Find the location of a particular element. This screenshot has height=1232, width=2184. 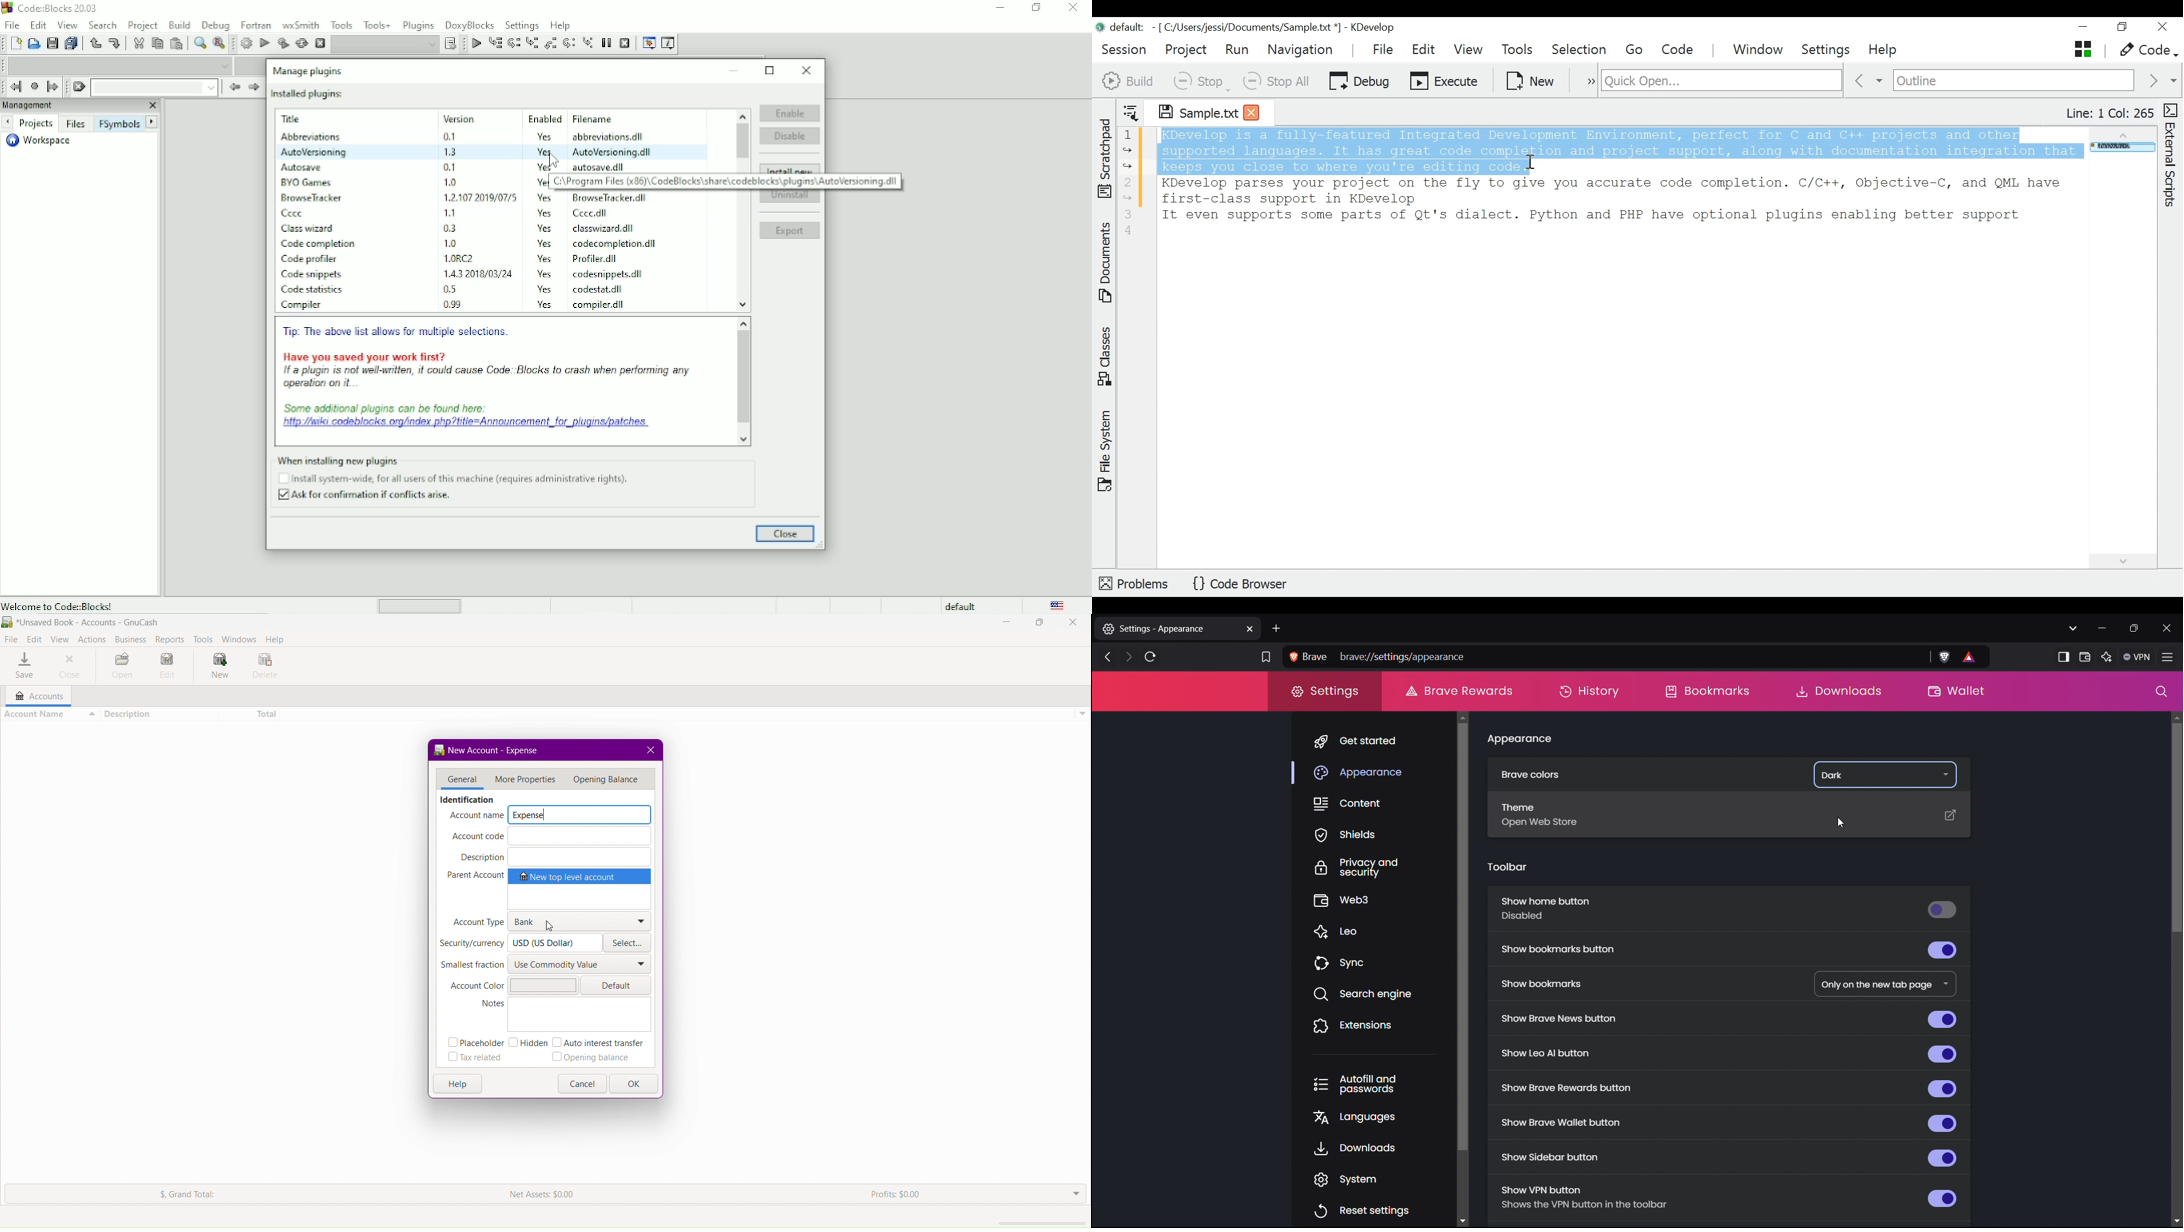

settings is located at coordinates (1325, 691).